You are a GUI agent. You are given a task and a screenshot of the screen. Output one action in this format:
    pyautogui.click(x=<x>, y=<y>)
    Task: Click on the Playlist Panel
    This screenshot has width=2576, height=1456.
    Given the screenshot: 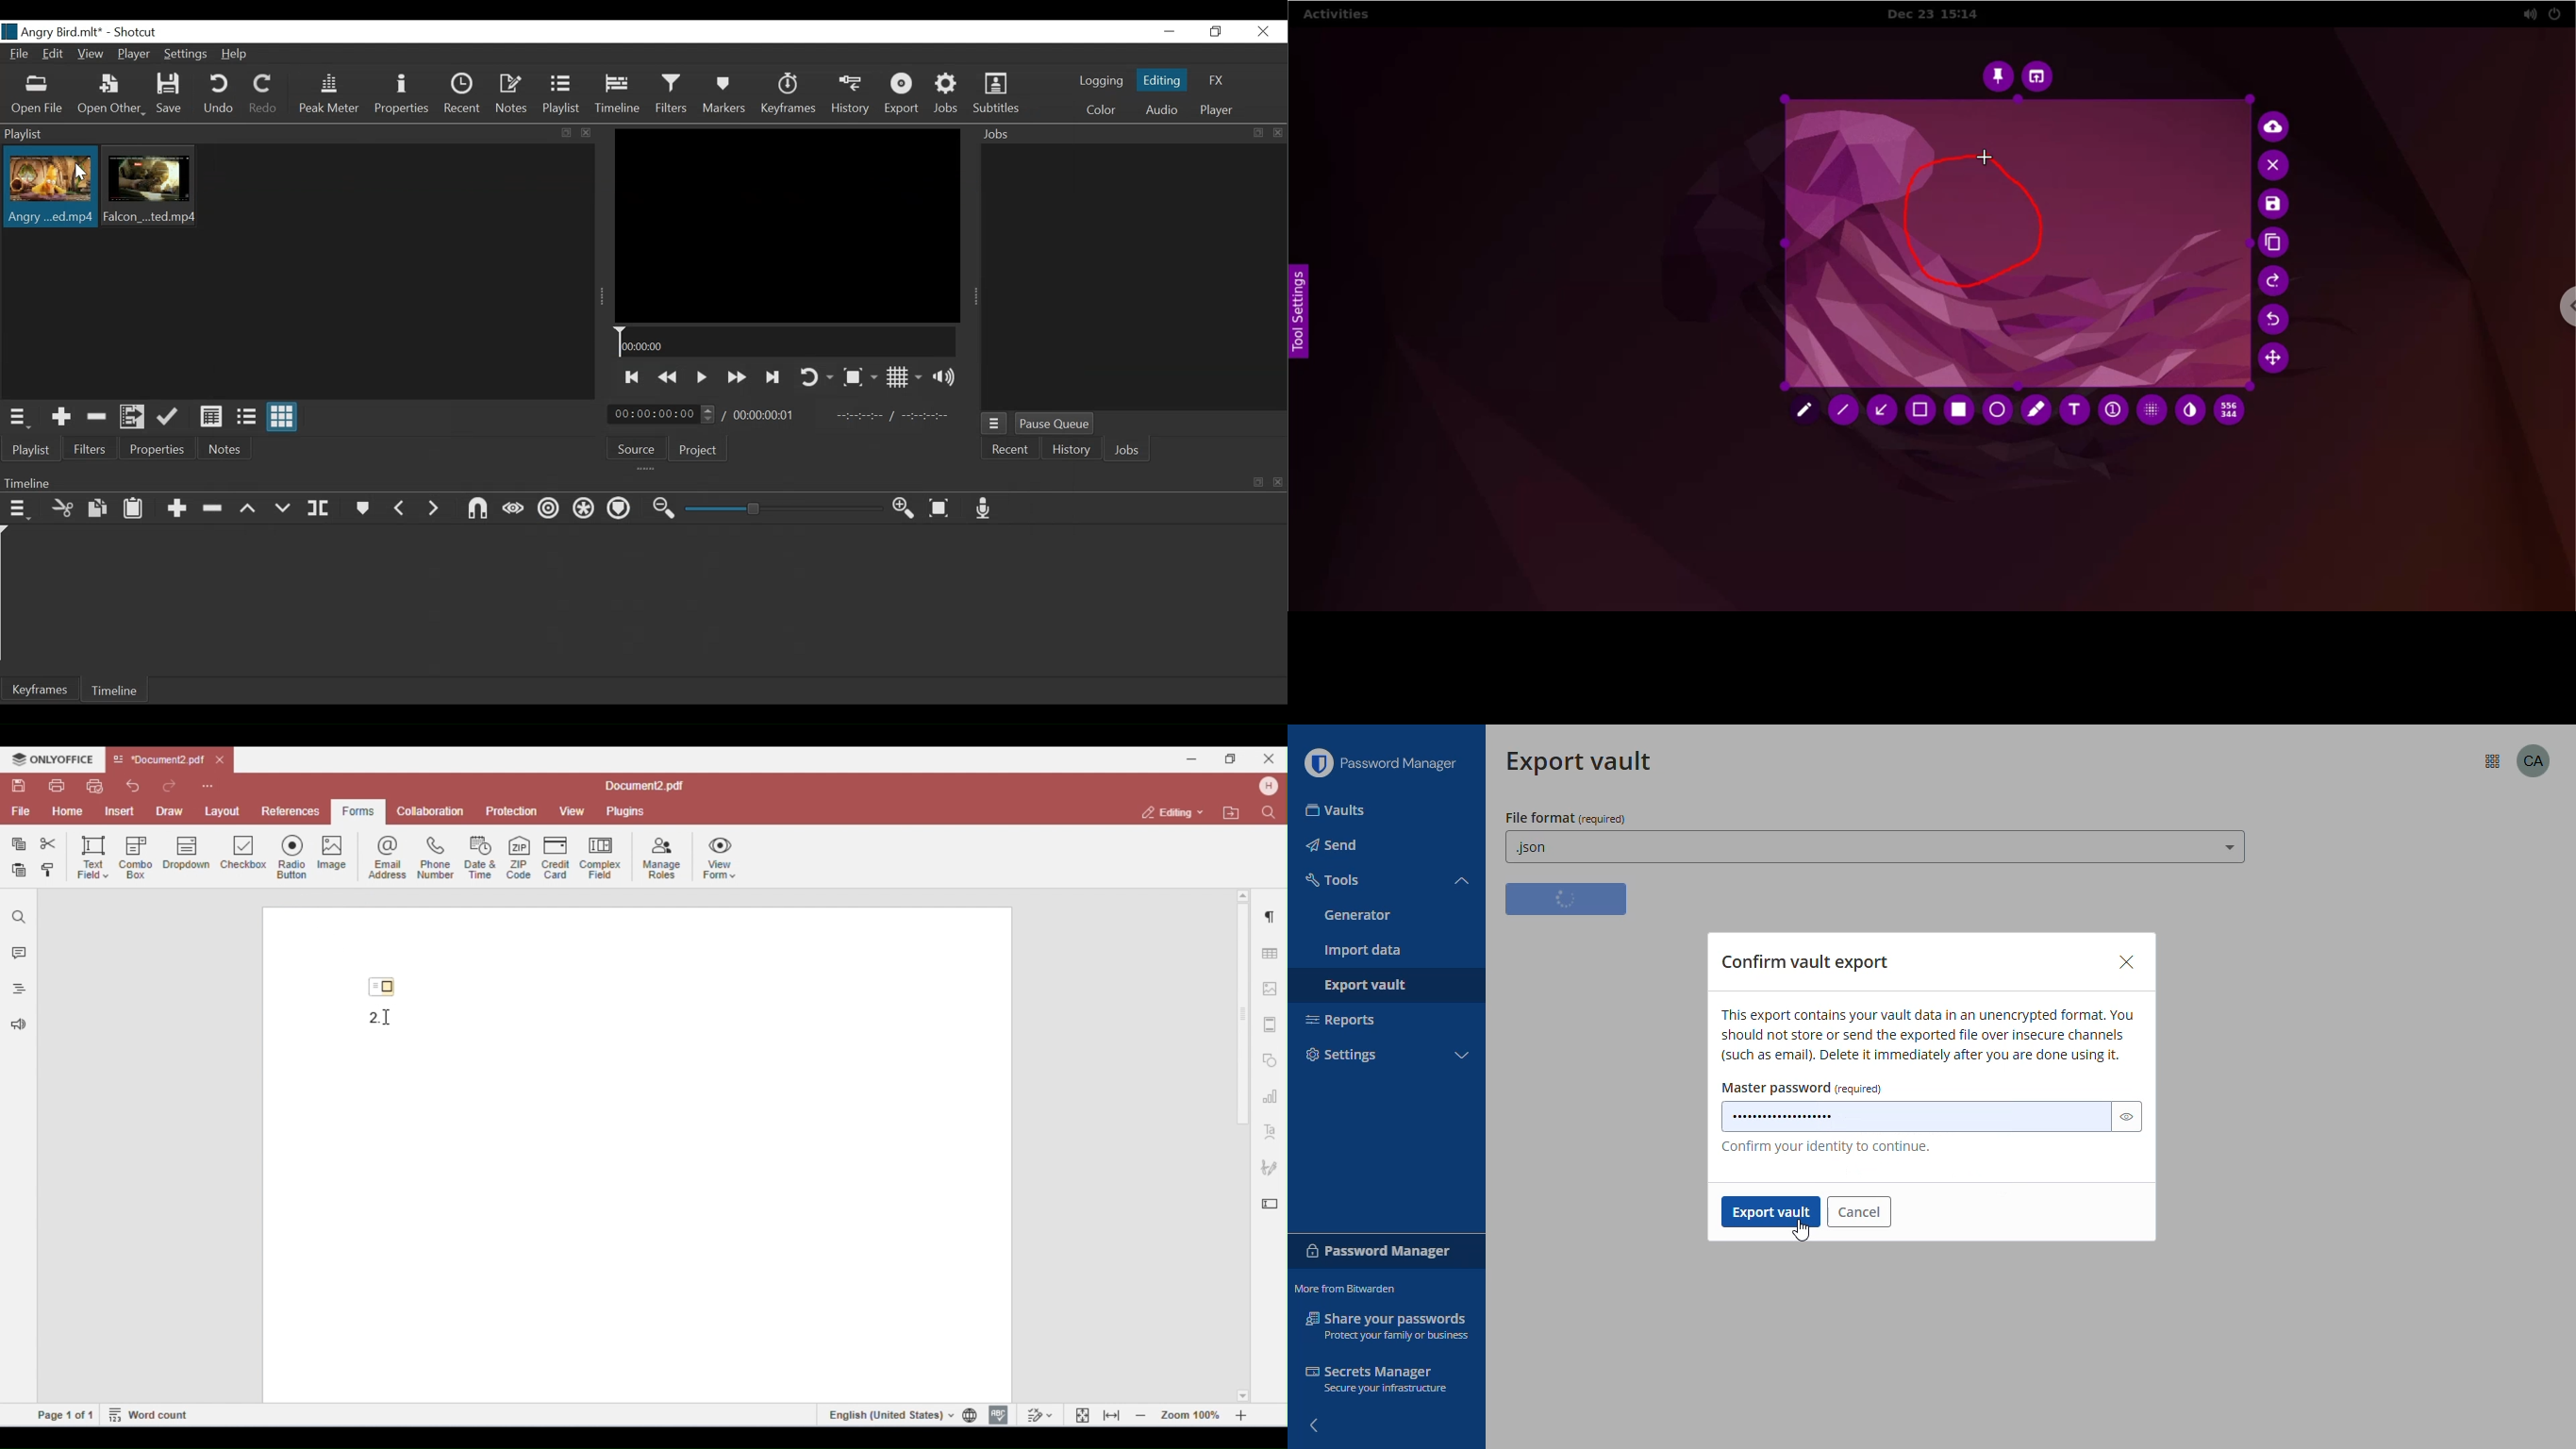 What is the action you would take?
    pyautogui.click(x=299, y=134)
    